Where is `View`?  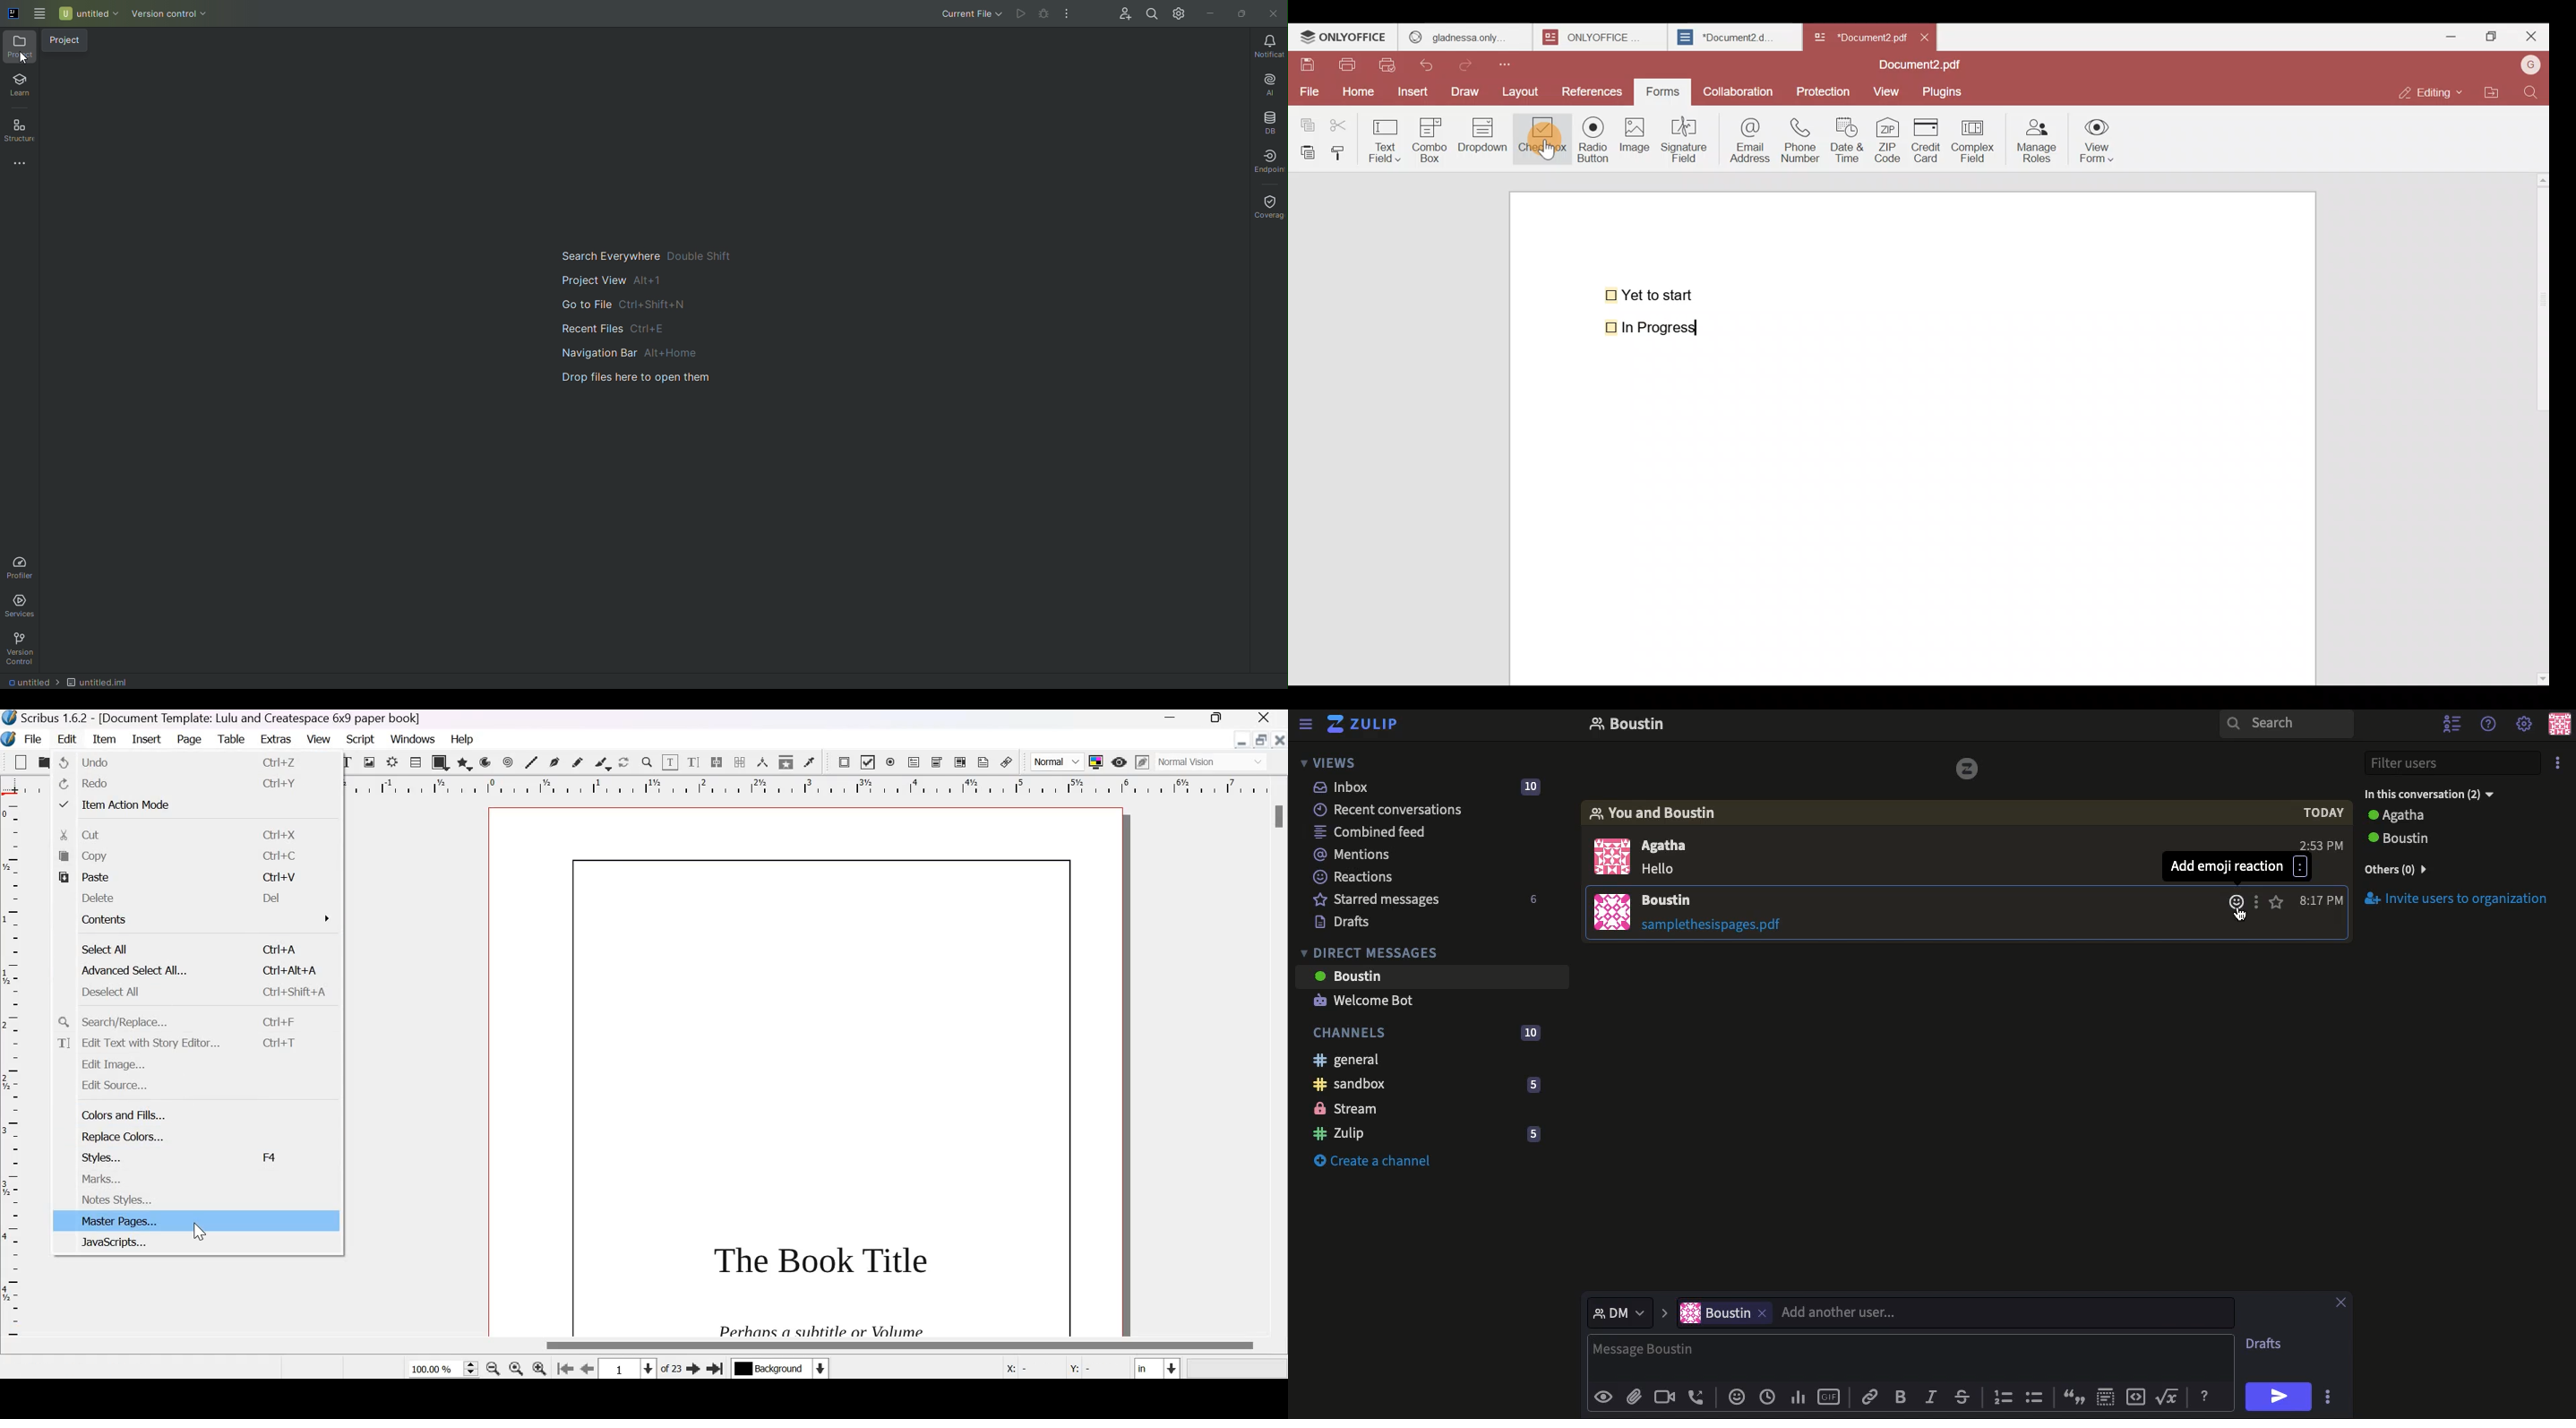
View is located at coordinates (318, 738).